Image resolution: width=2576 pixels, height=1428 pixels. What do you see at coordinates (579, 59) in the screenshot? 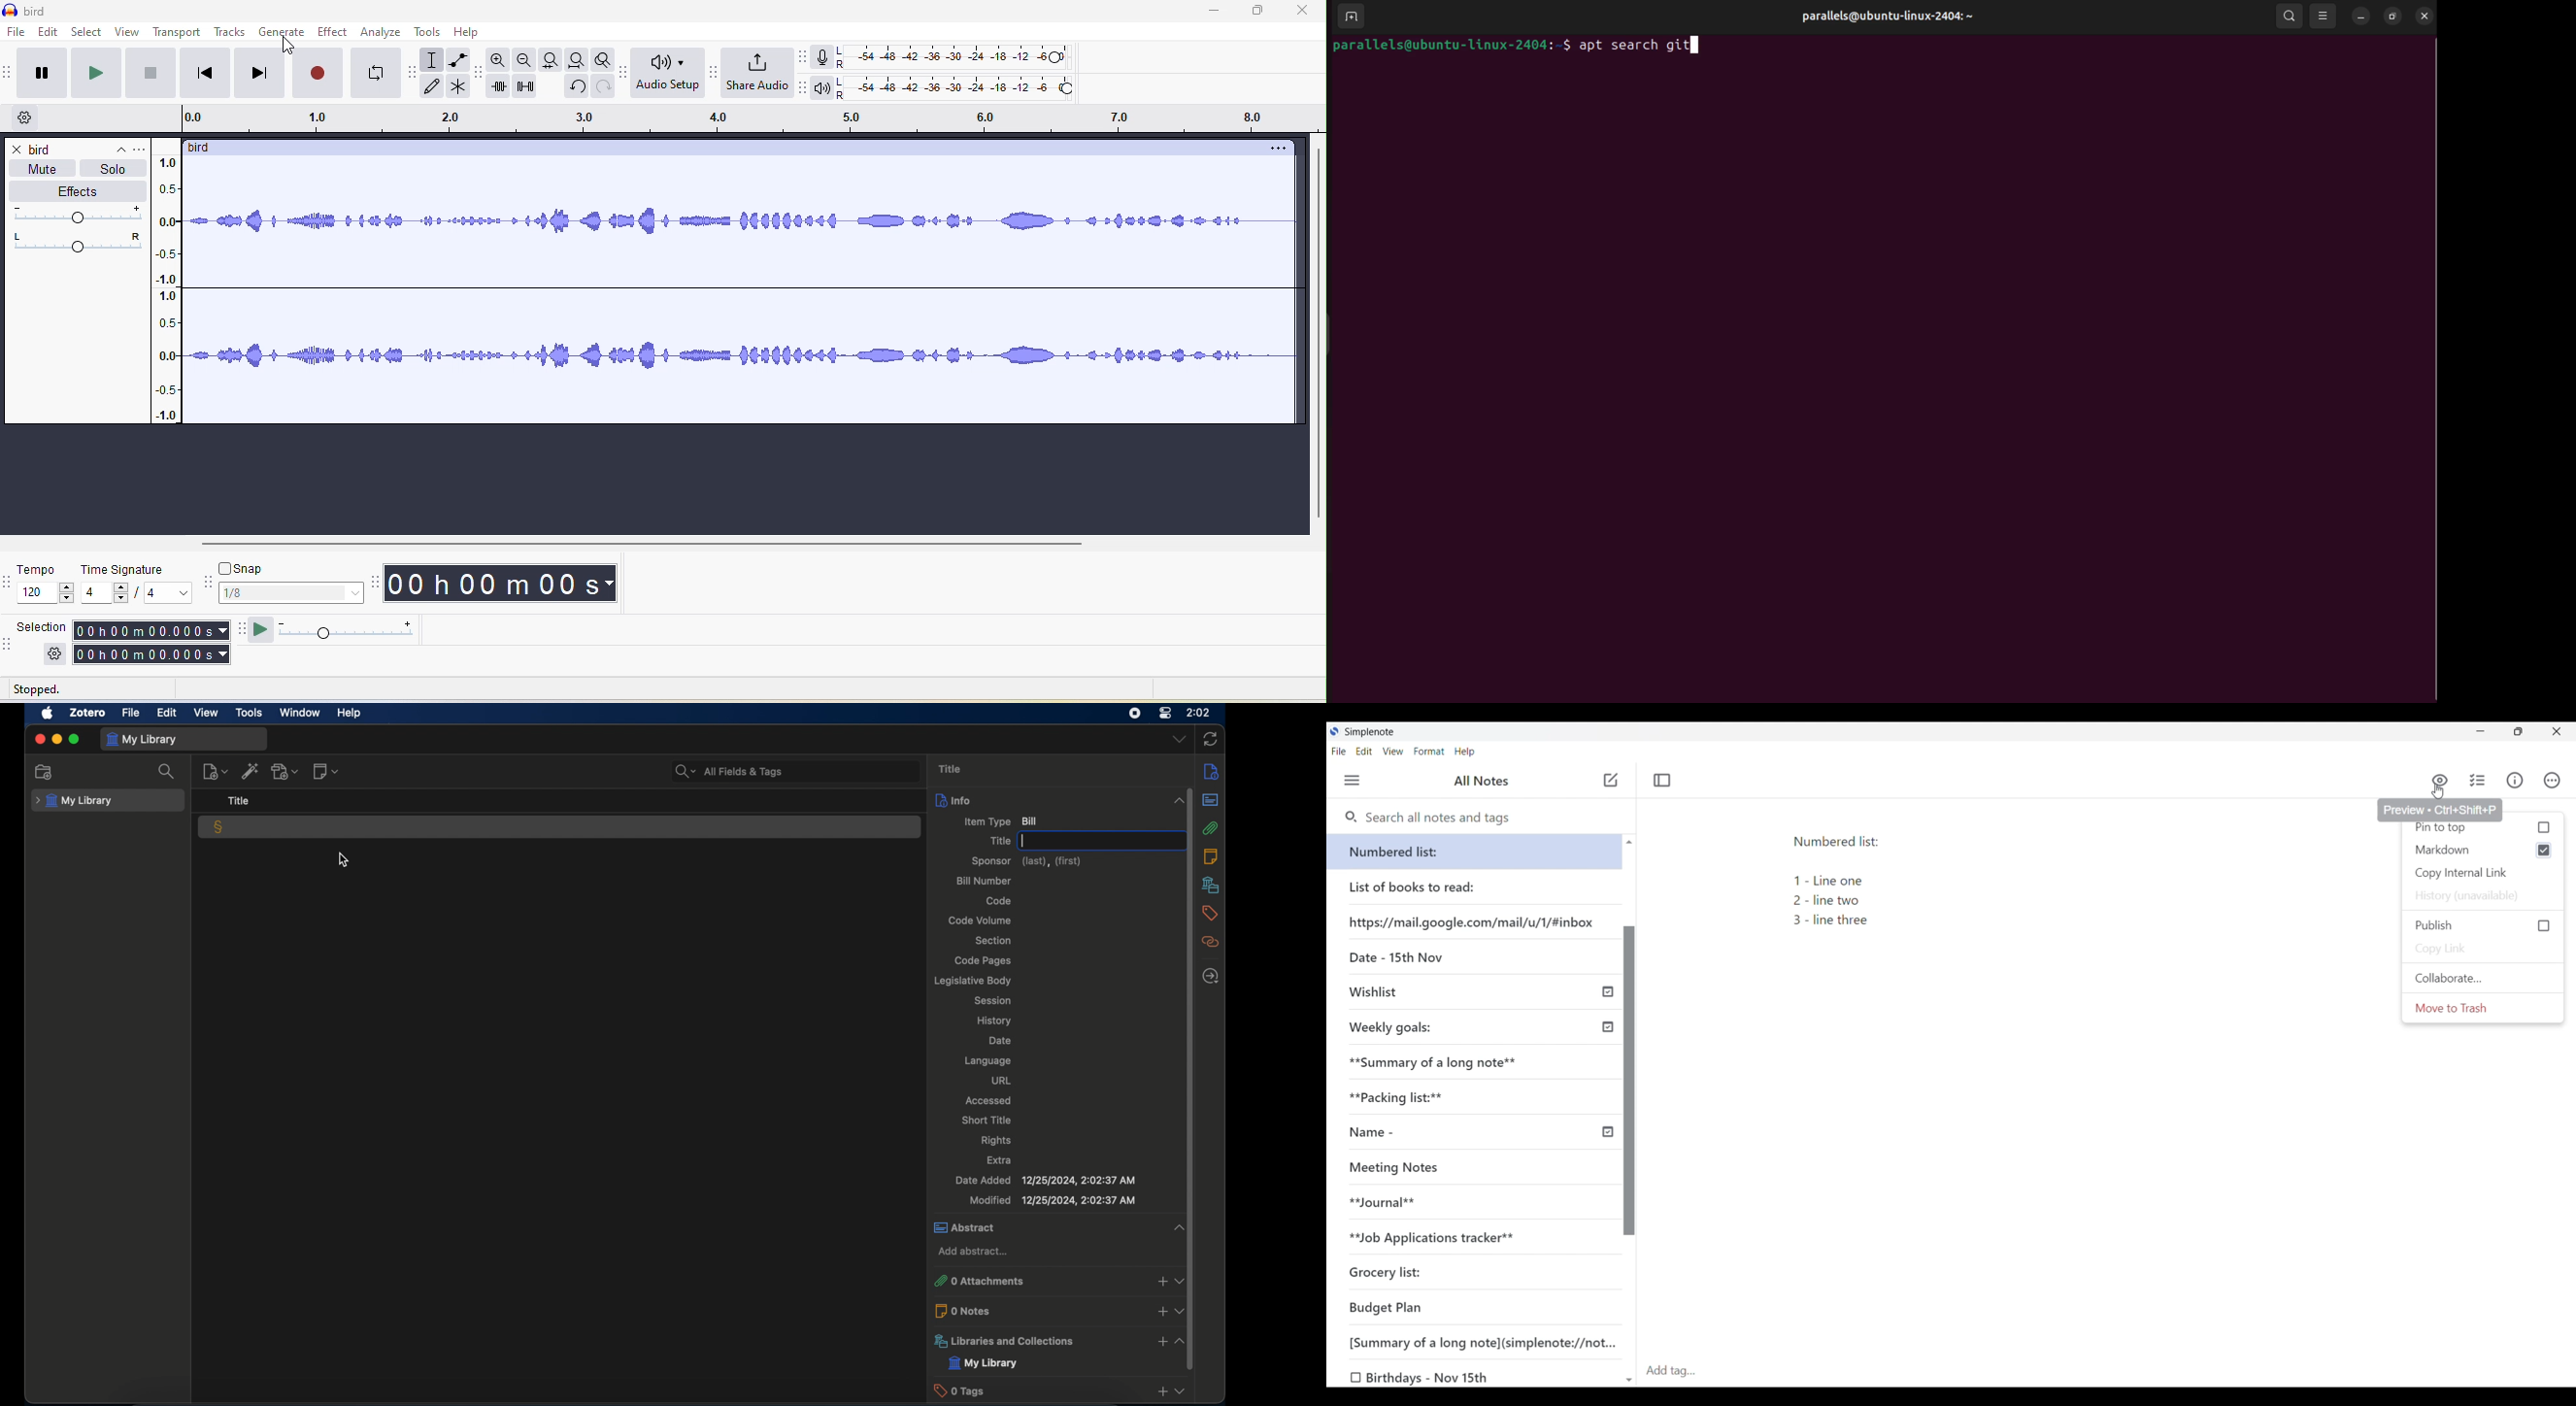
I see `fit project to width` at bounding box center [579, 59].